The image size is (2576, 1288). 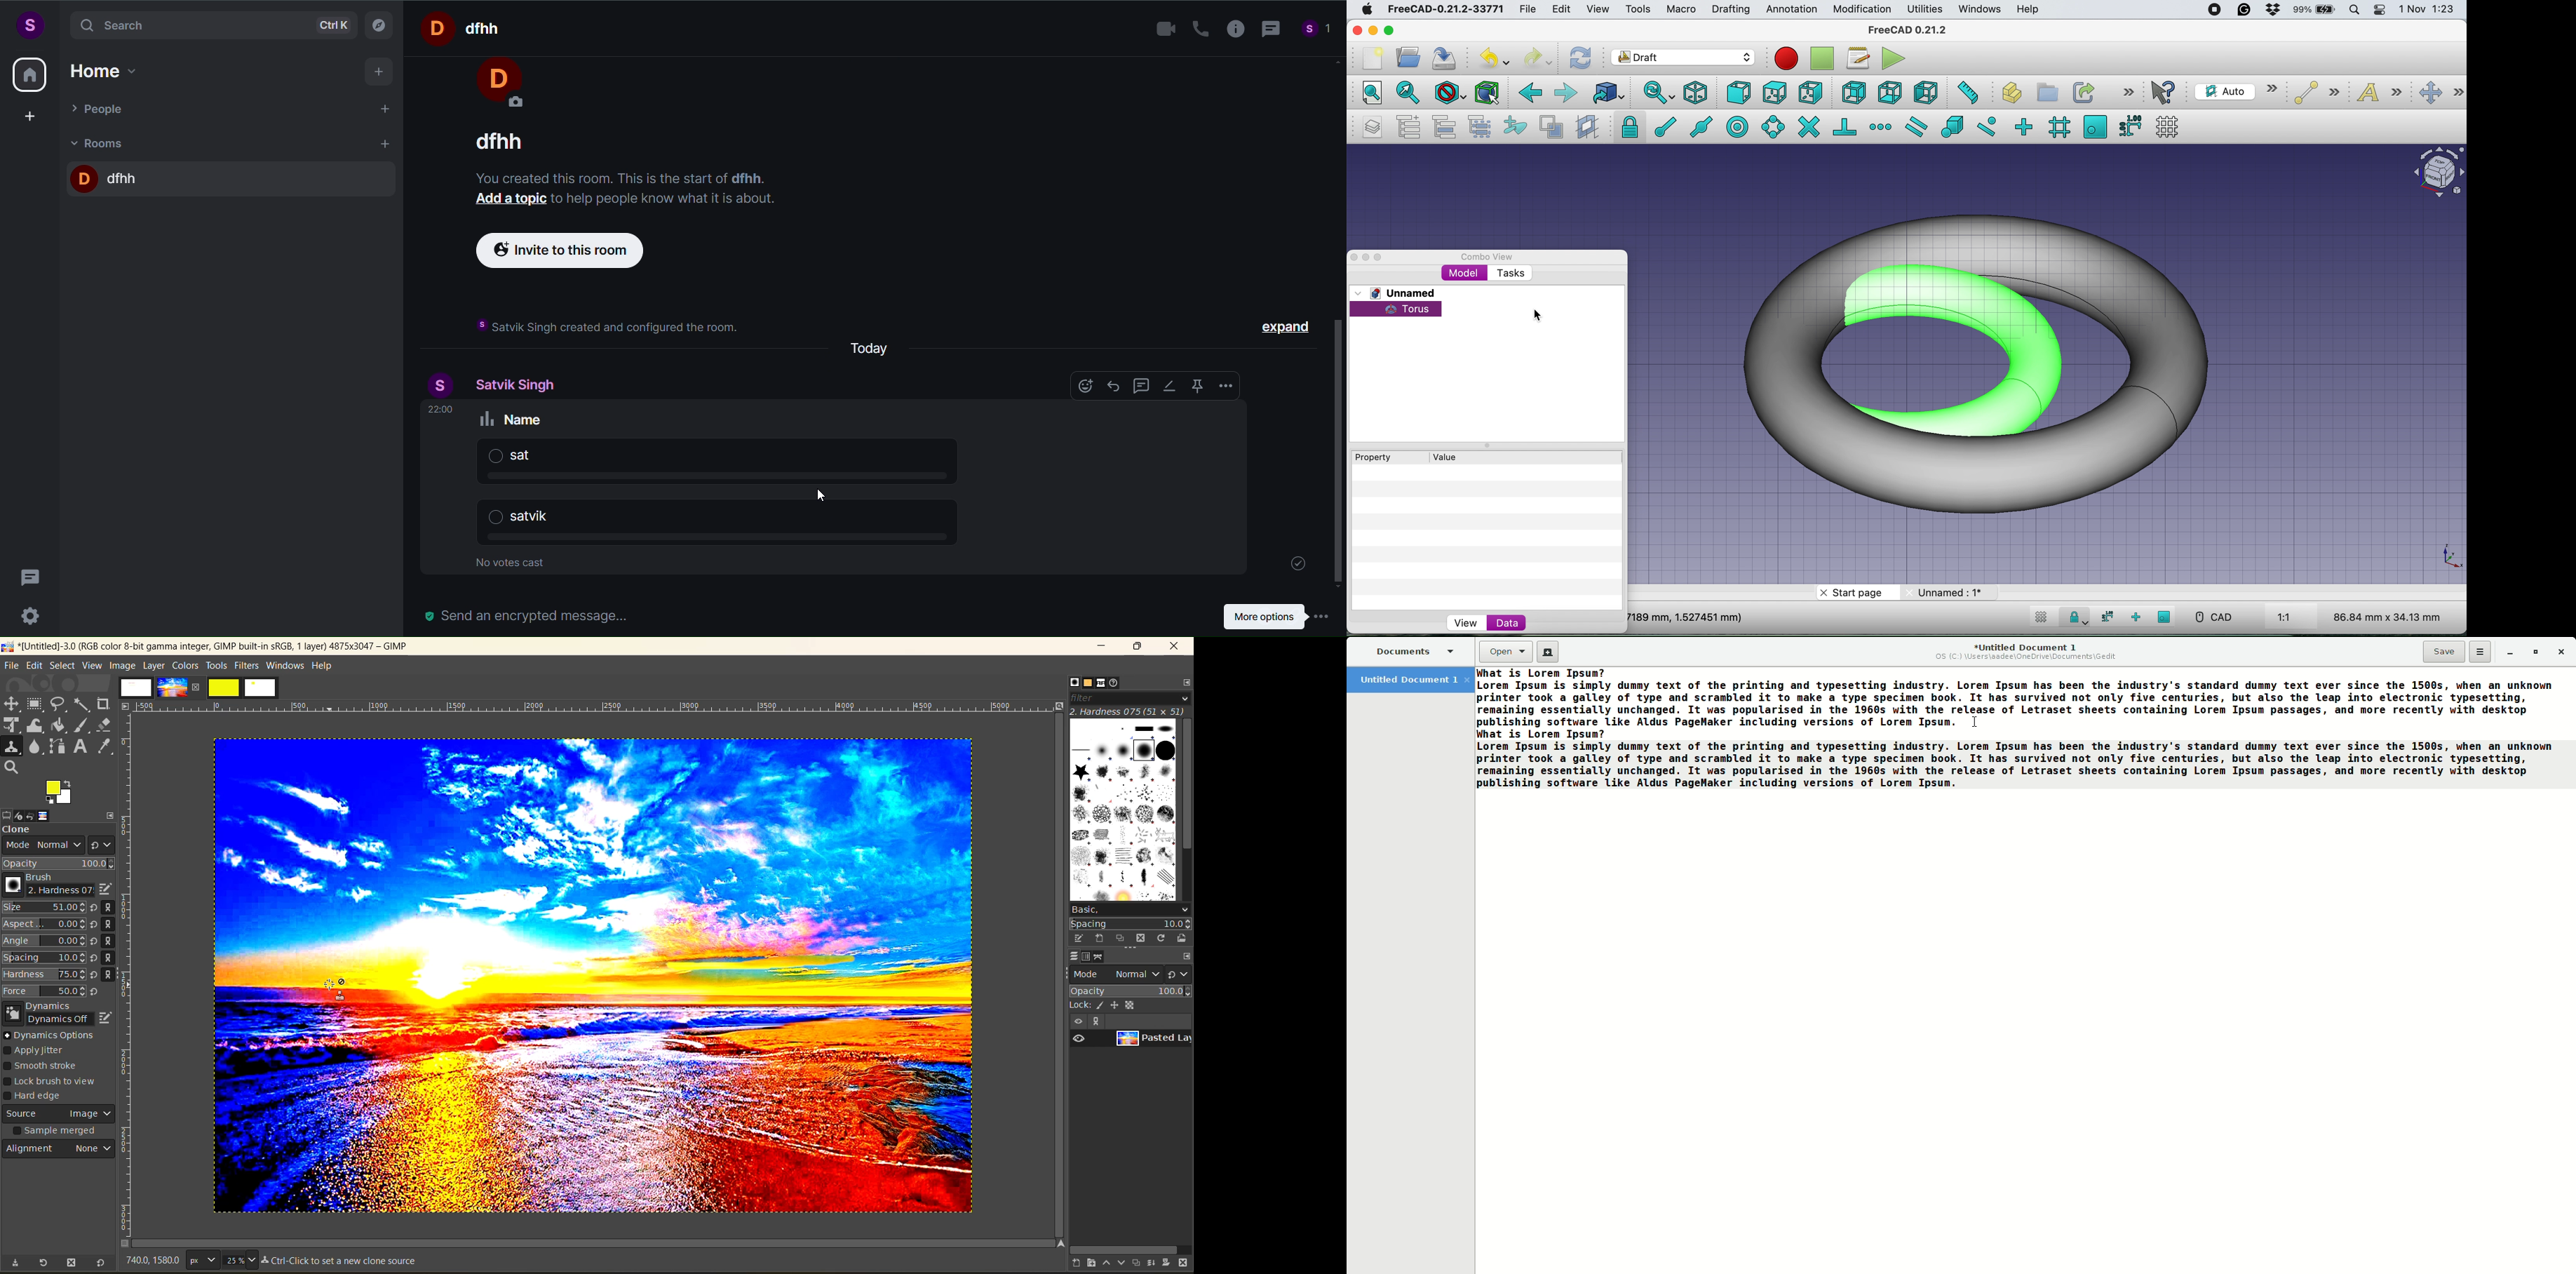 I want to click on Save, so click(x=2445, y=652).